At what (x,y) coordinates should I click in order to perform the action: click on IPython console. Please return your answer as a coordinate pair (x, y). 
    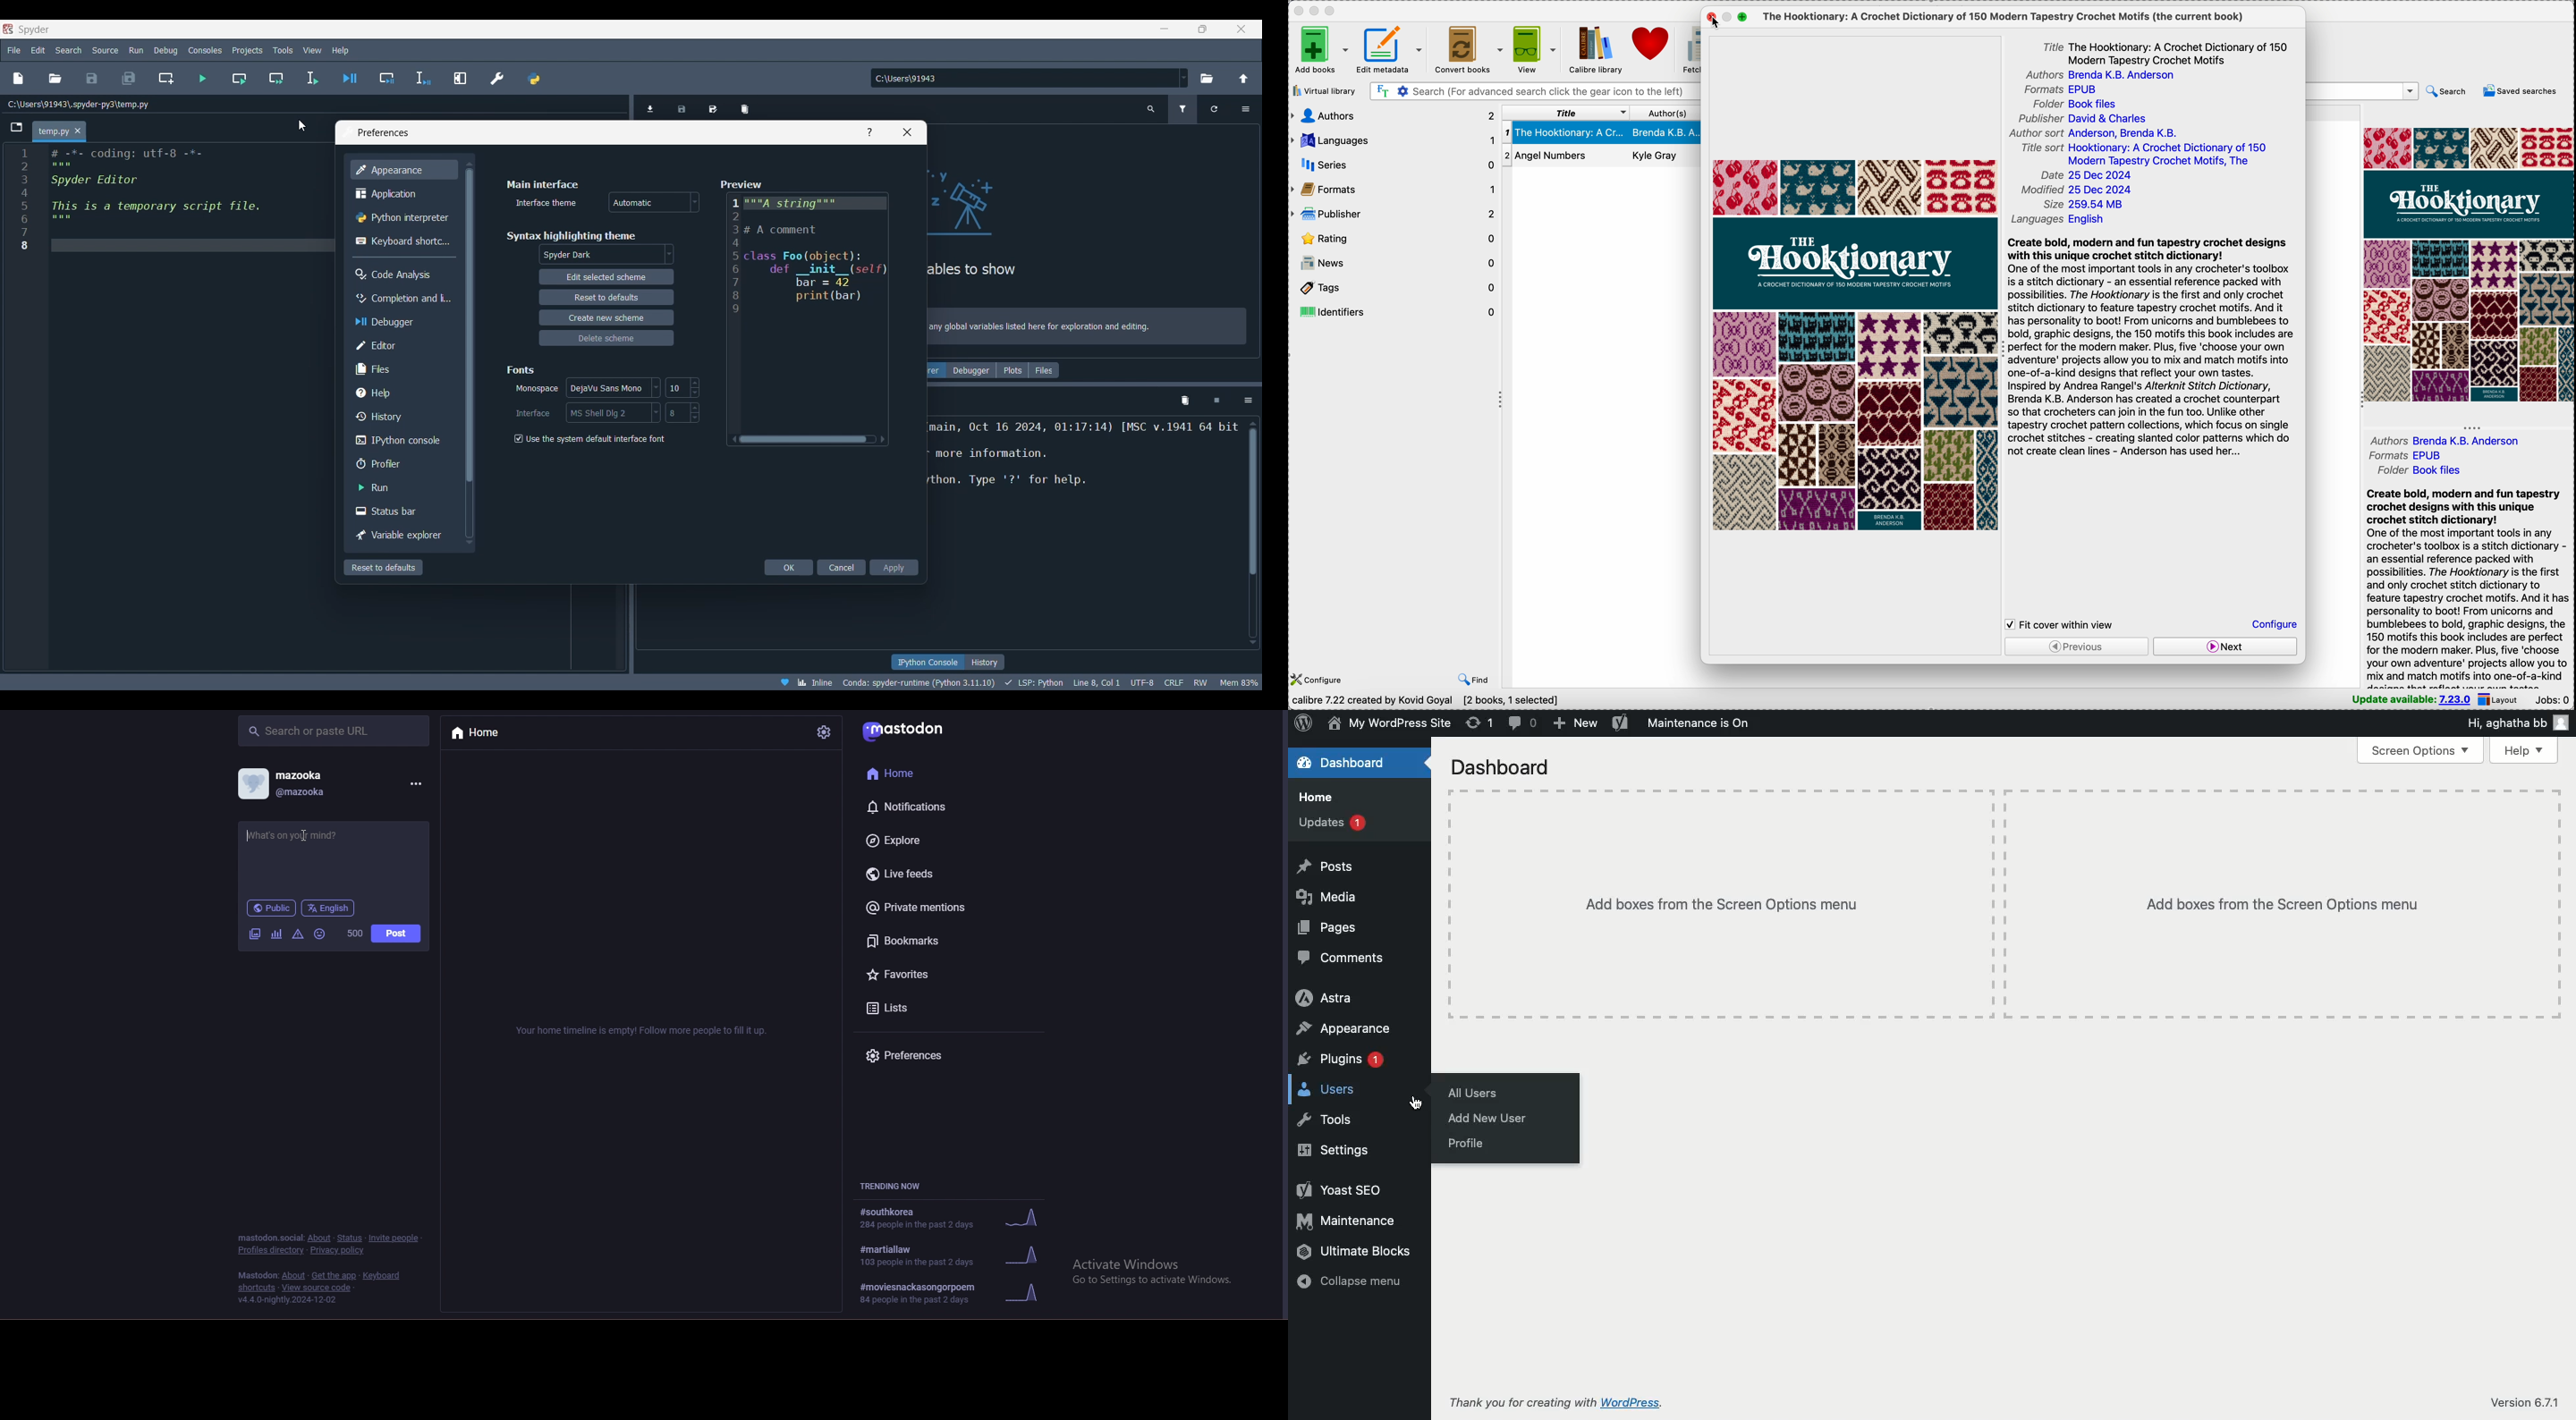
    Looking at the image, I should click on (927, 662).